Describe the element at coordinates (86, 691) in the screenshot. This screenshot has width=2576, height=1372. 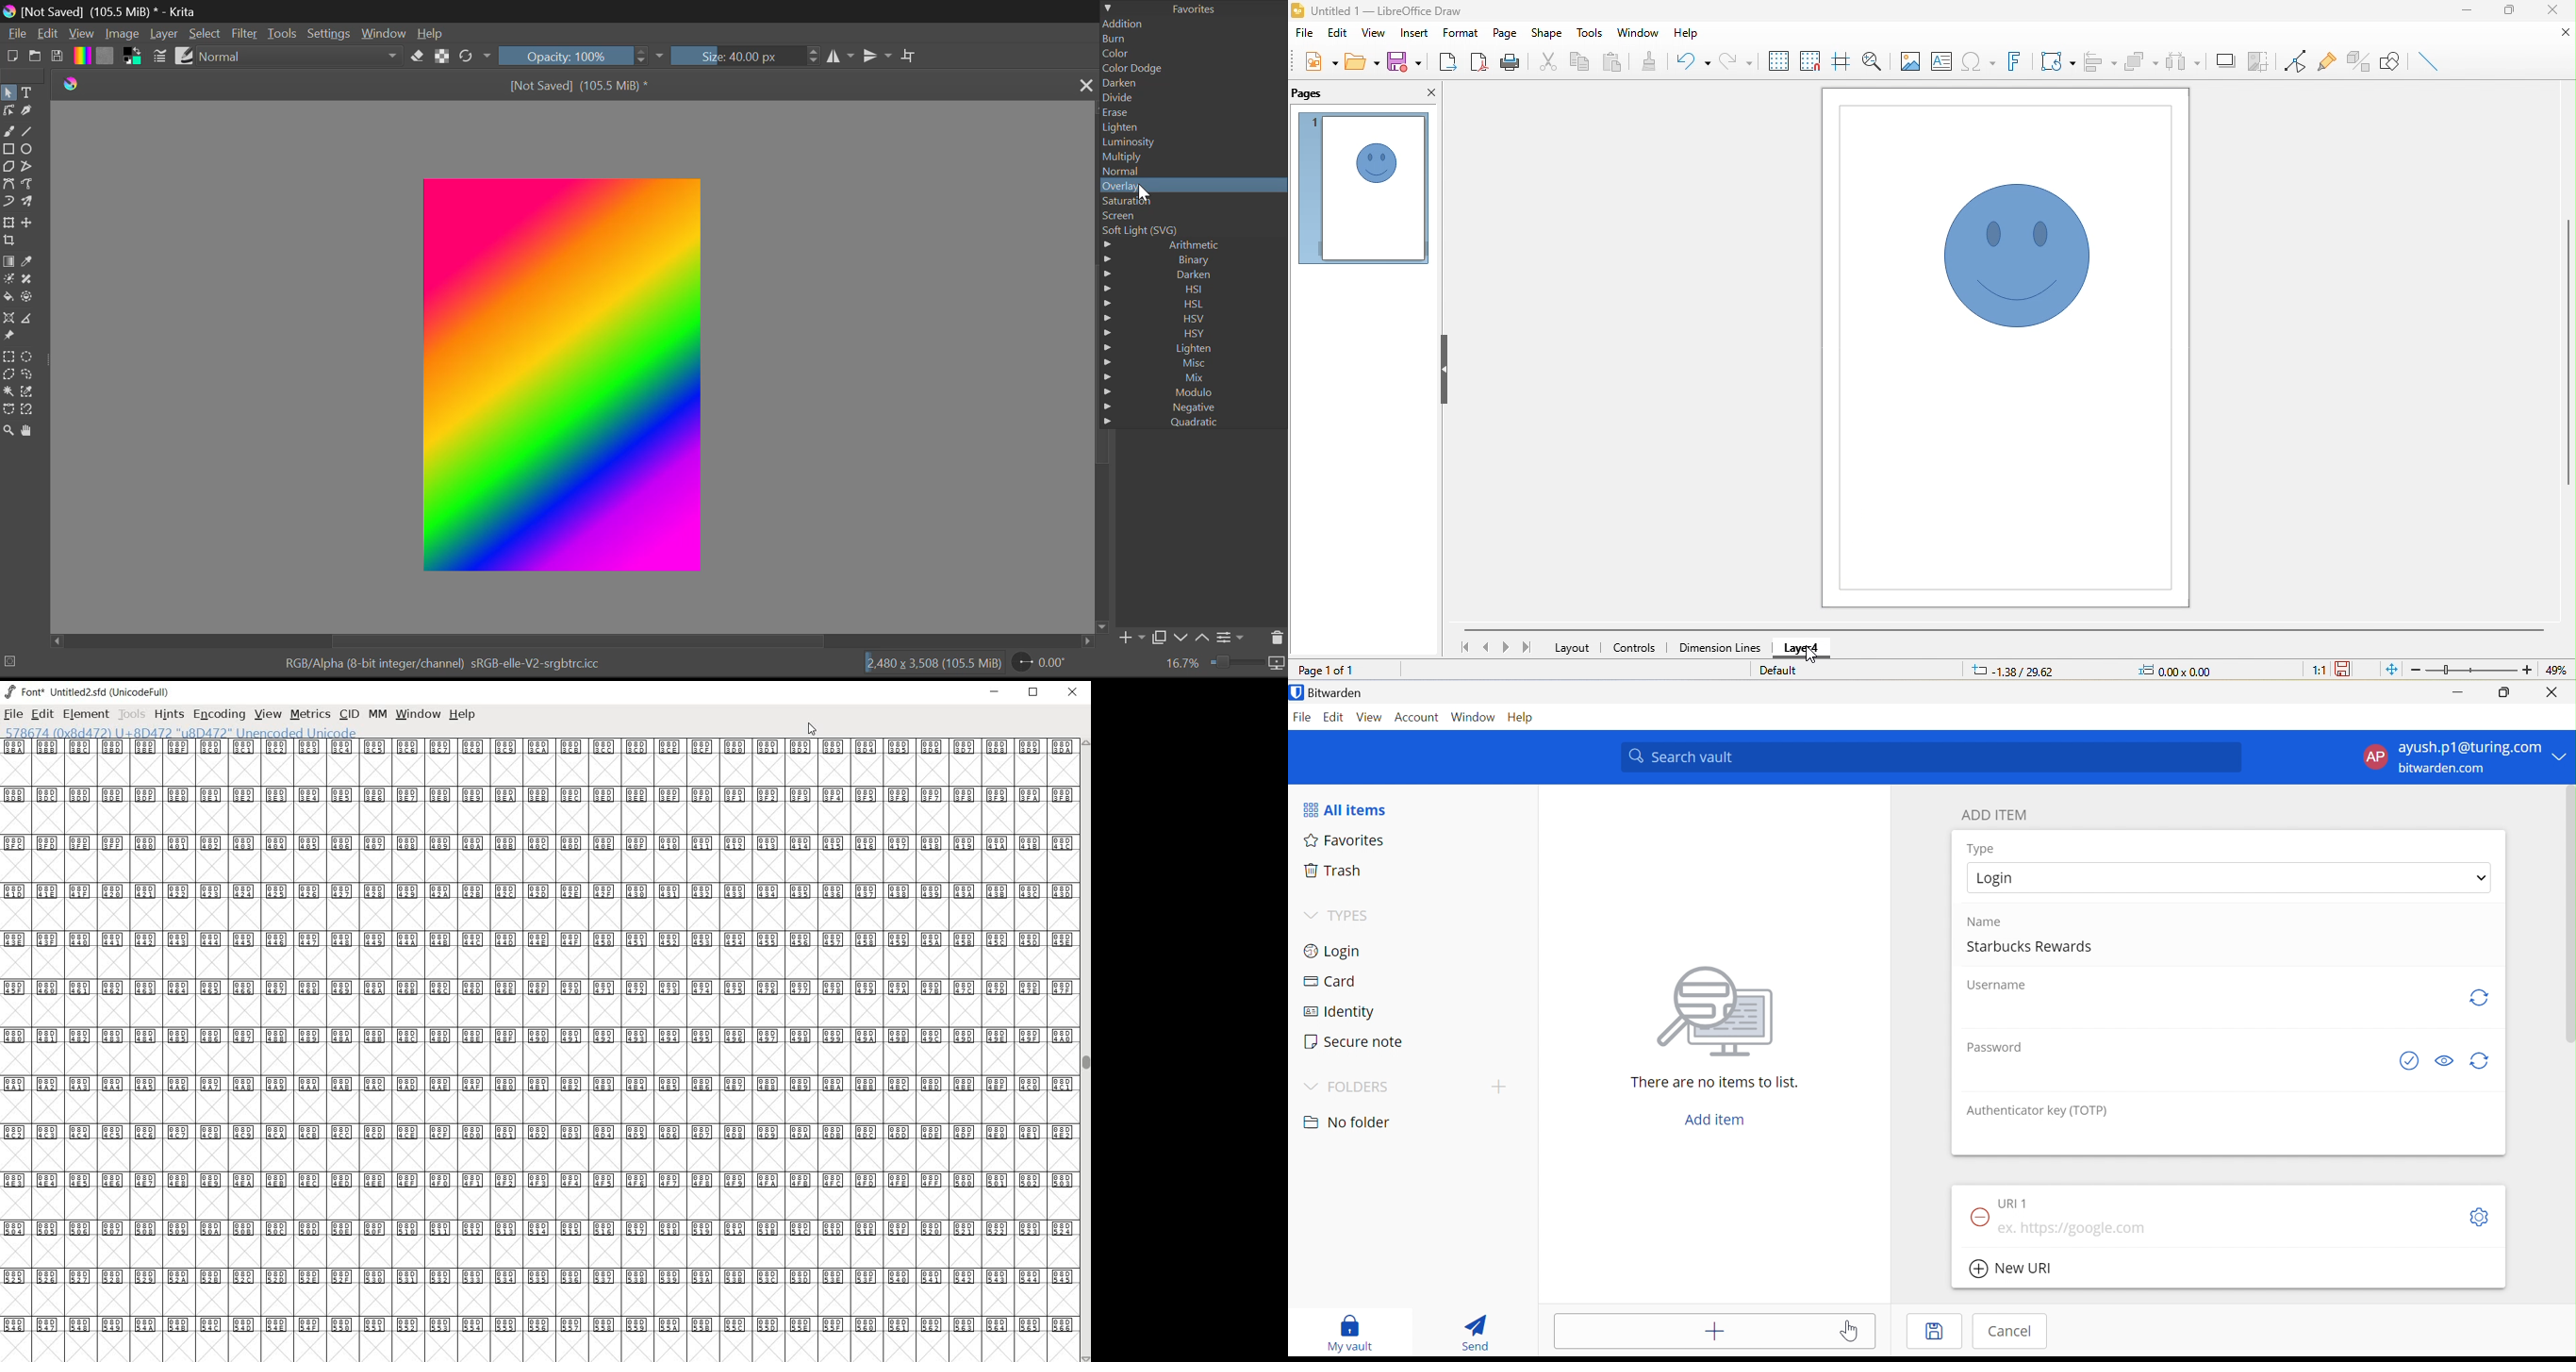
I see `font* Untitled2.sfd (UnicodeFull)` at that location.